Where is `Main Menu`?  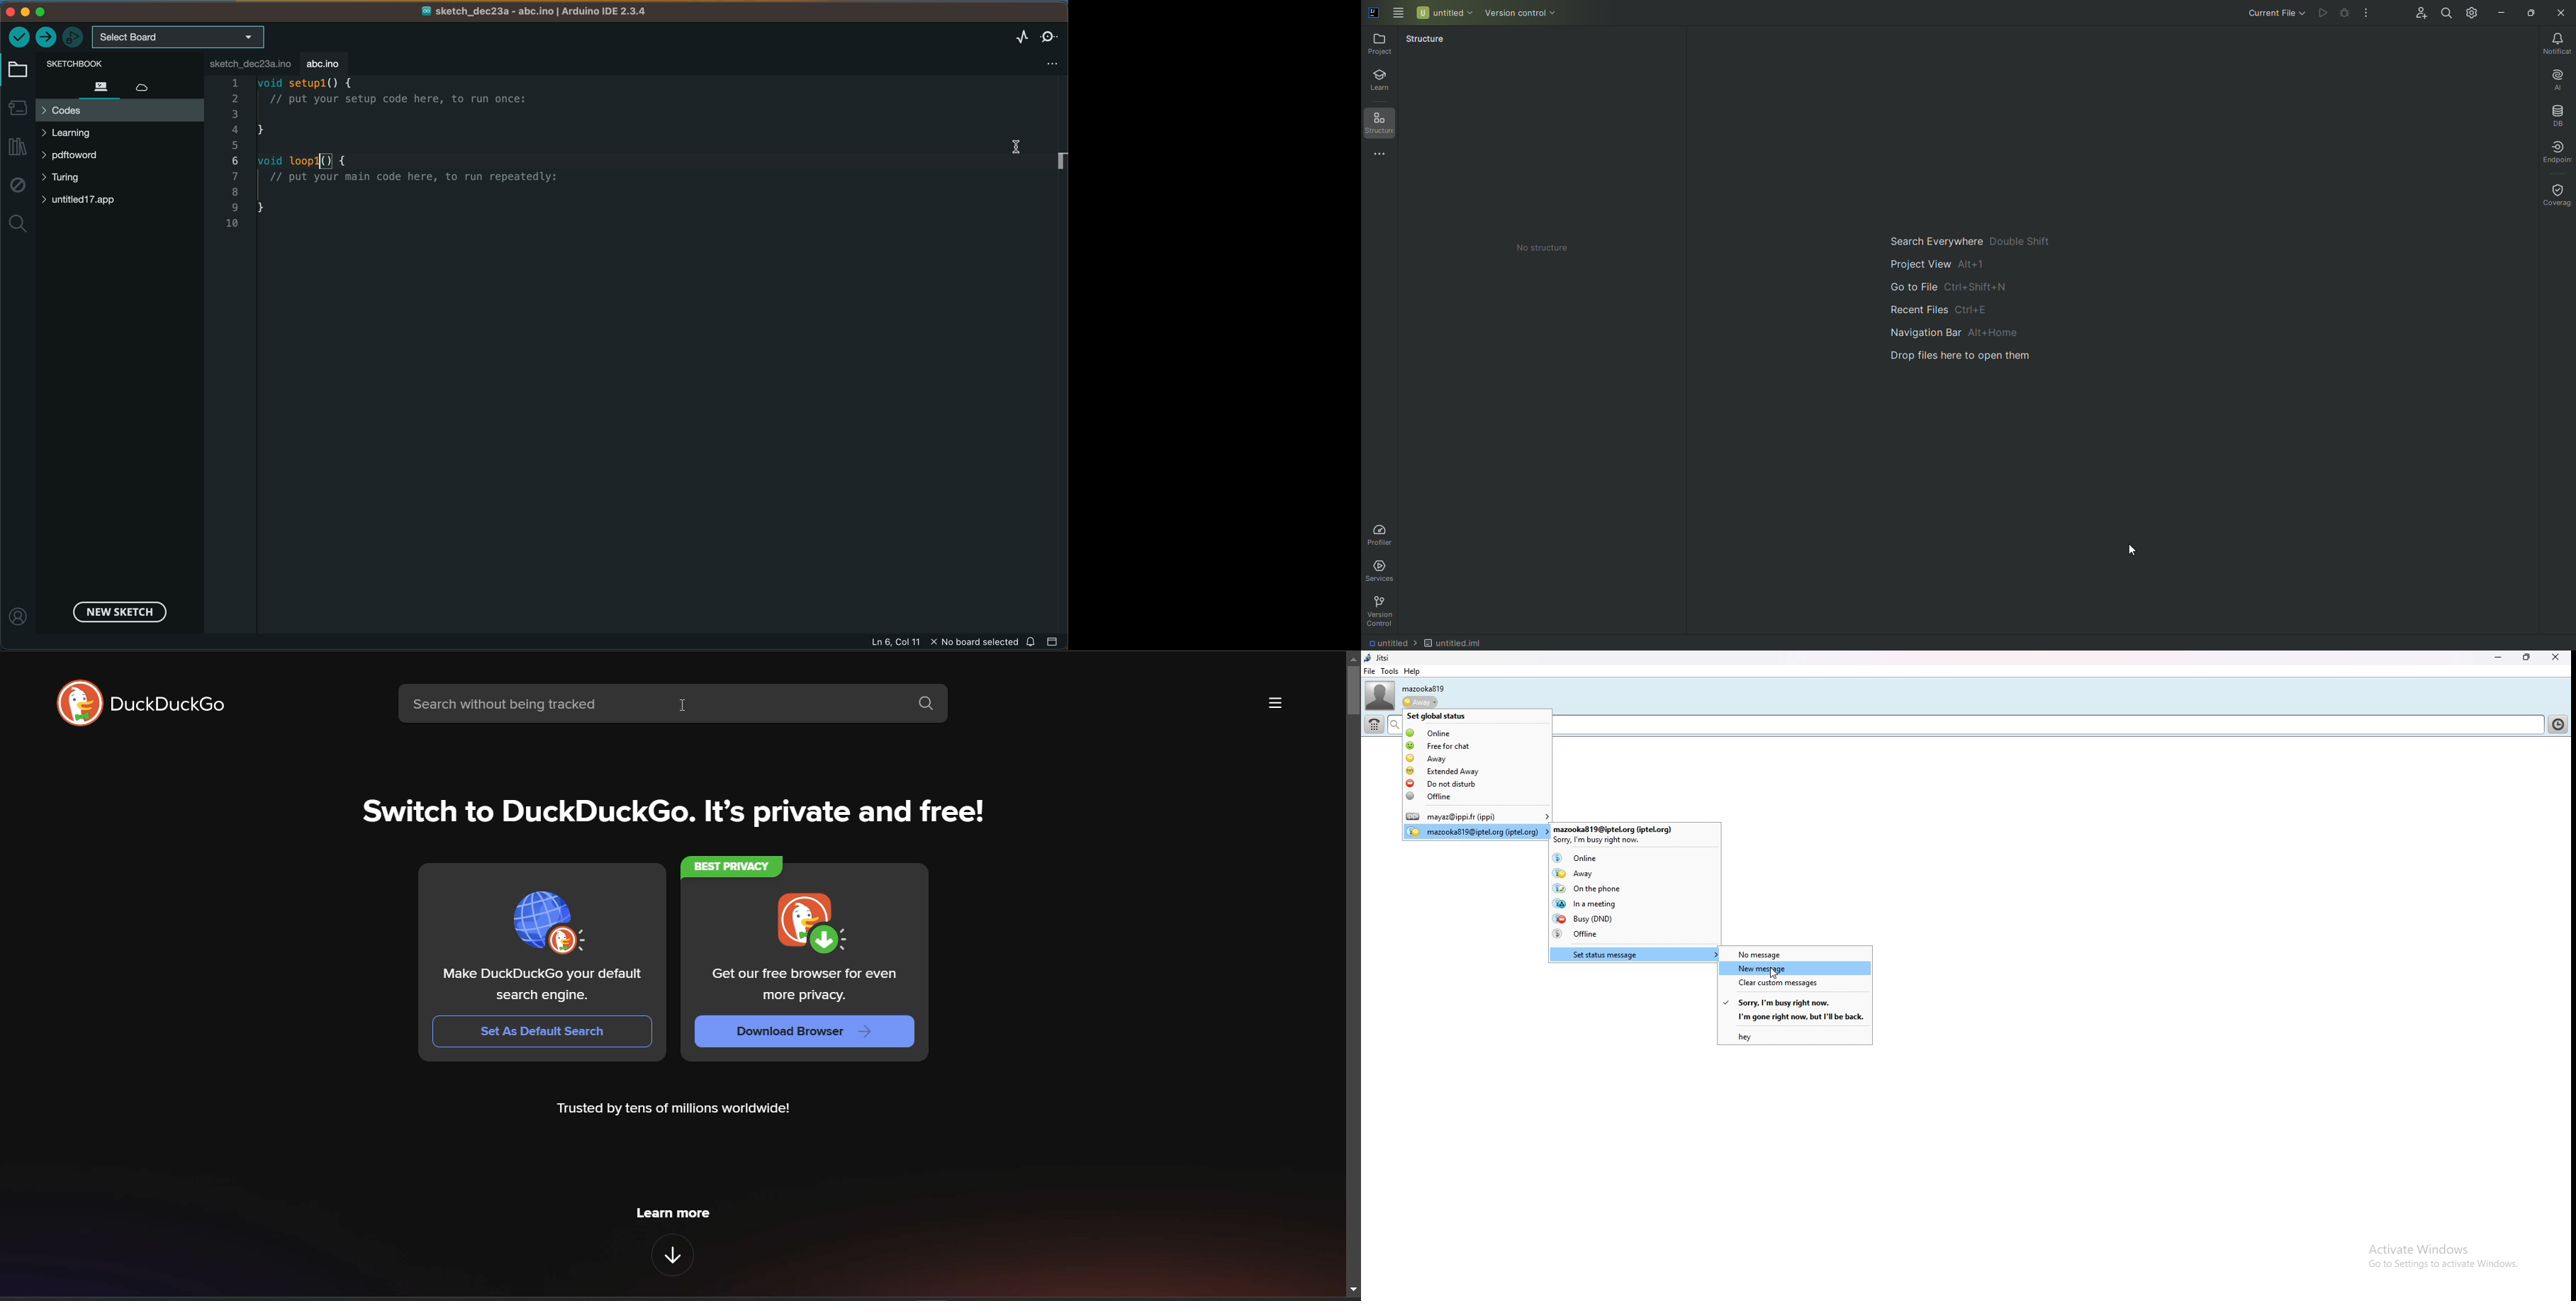
Main Menu is located at coordinates (1396, 14).